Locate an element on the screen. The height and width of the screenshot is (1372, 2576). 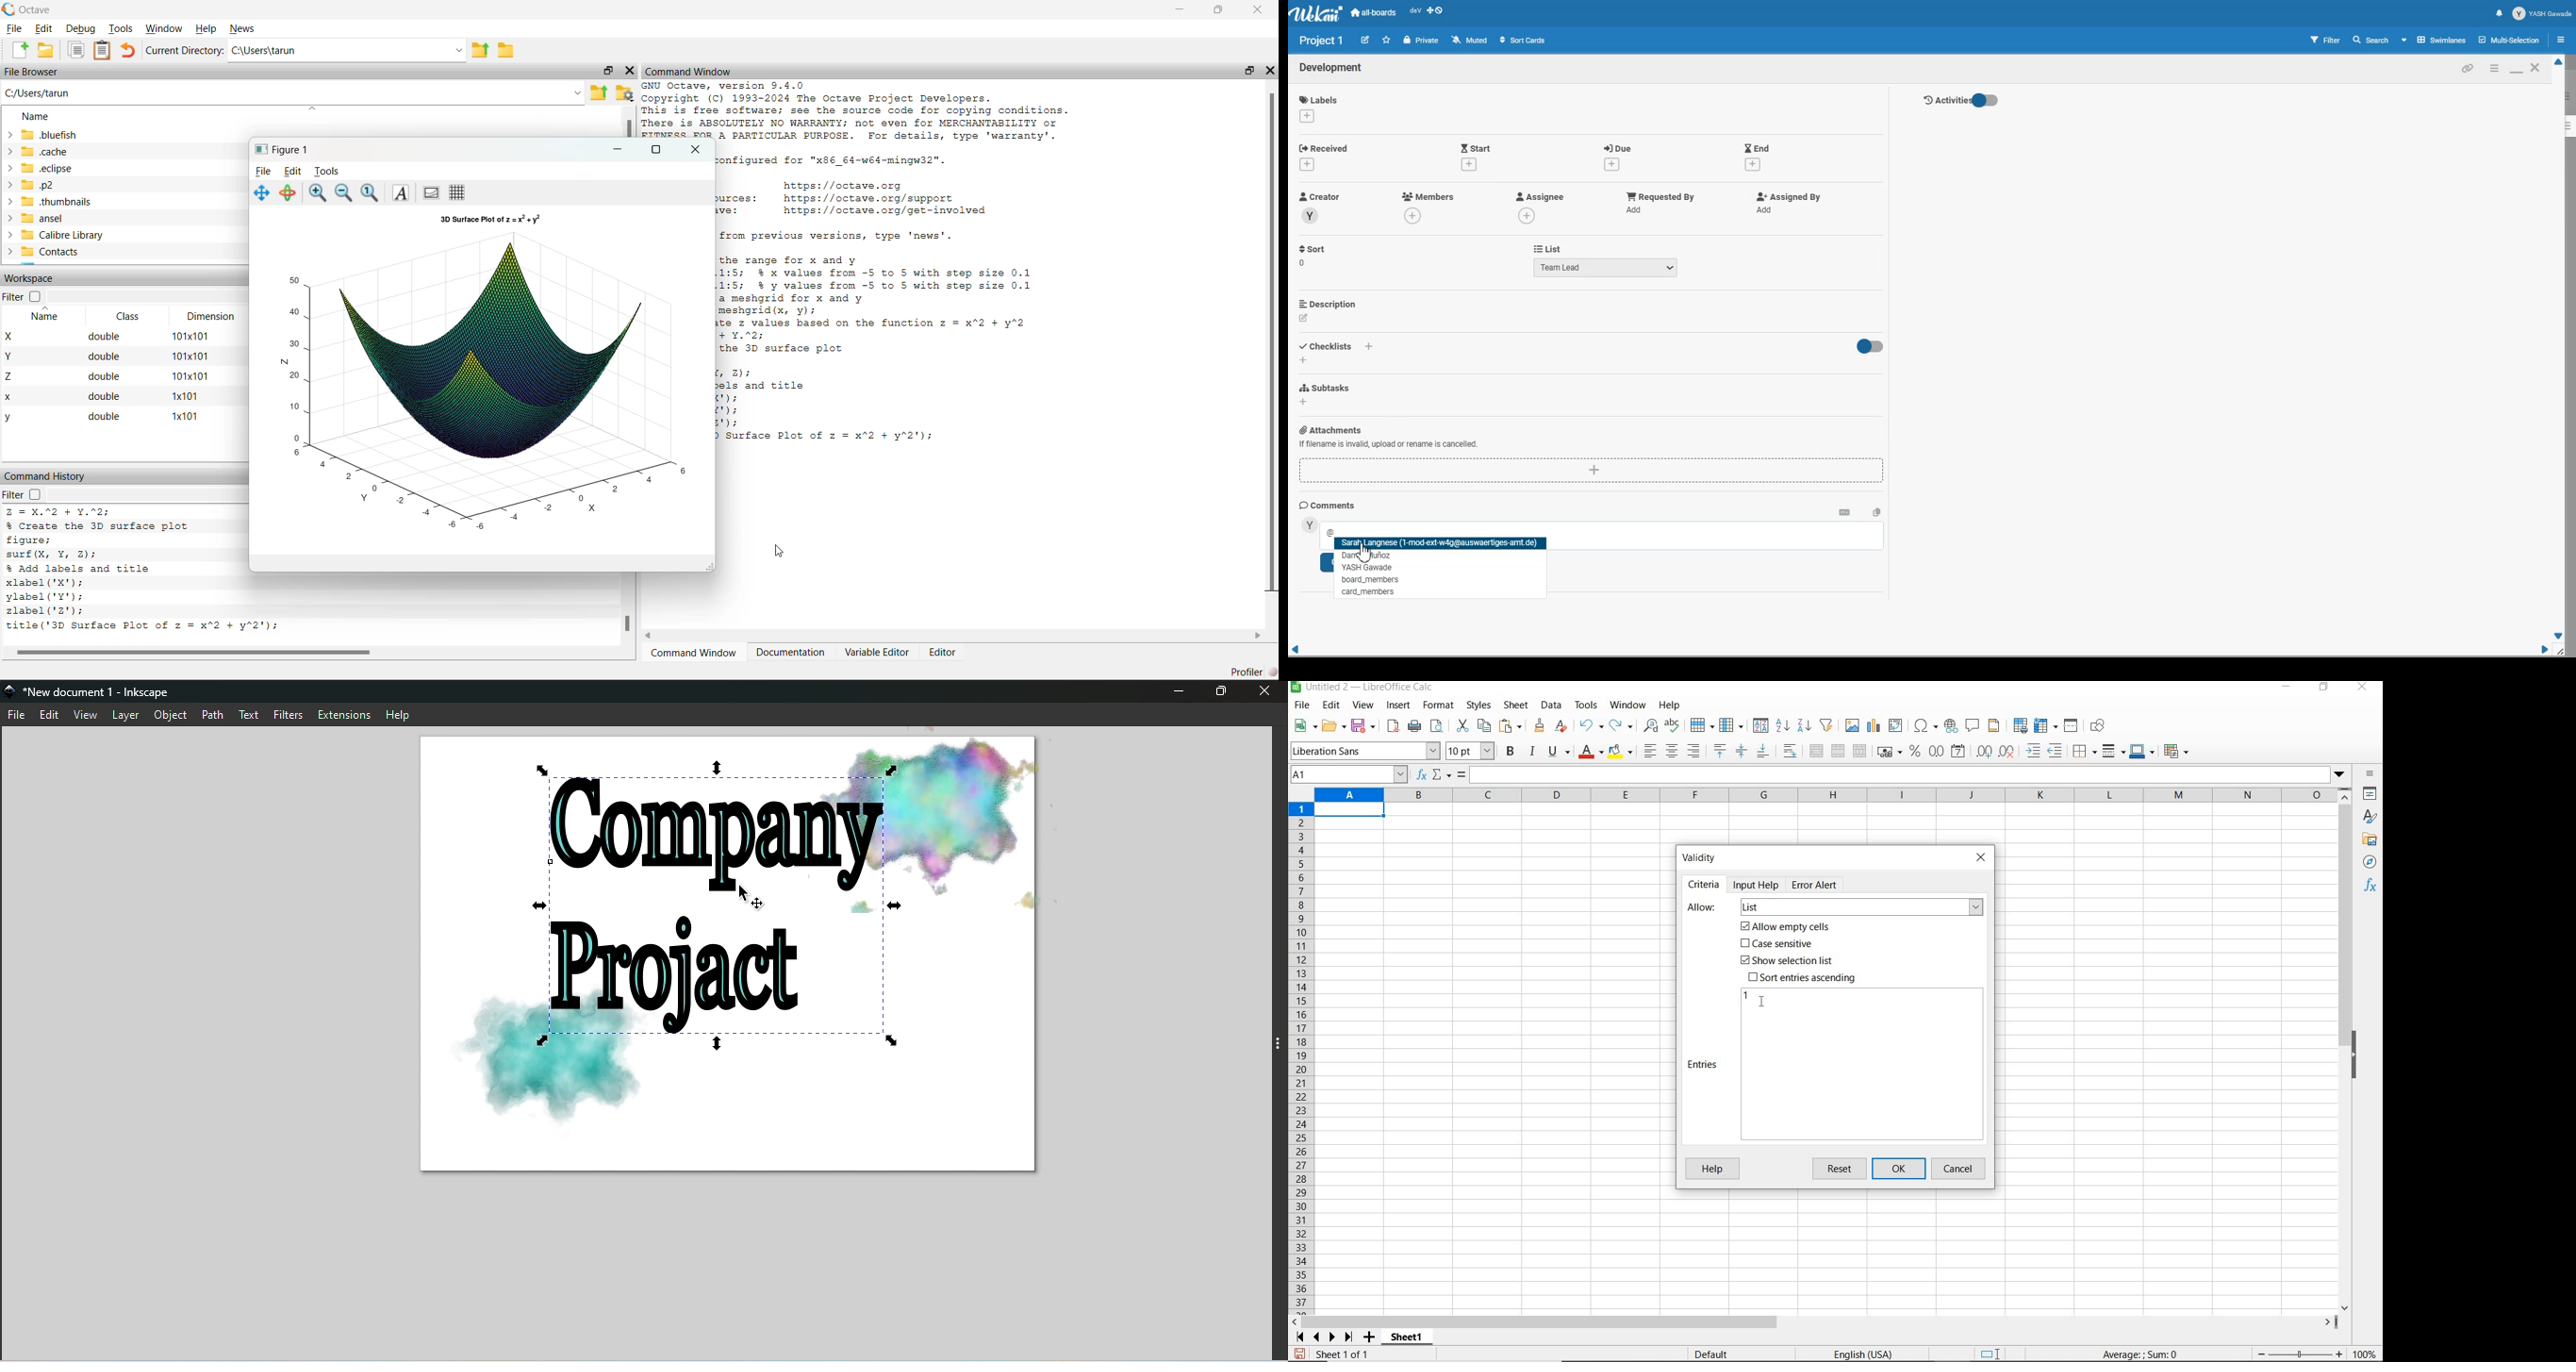
Close is located at coordinates (1258, 8).